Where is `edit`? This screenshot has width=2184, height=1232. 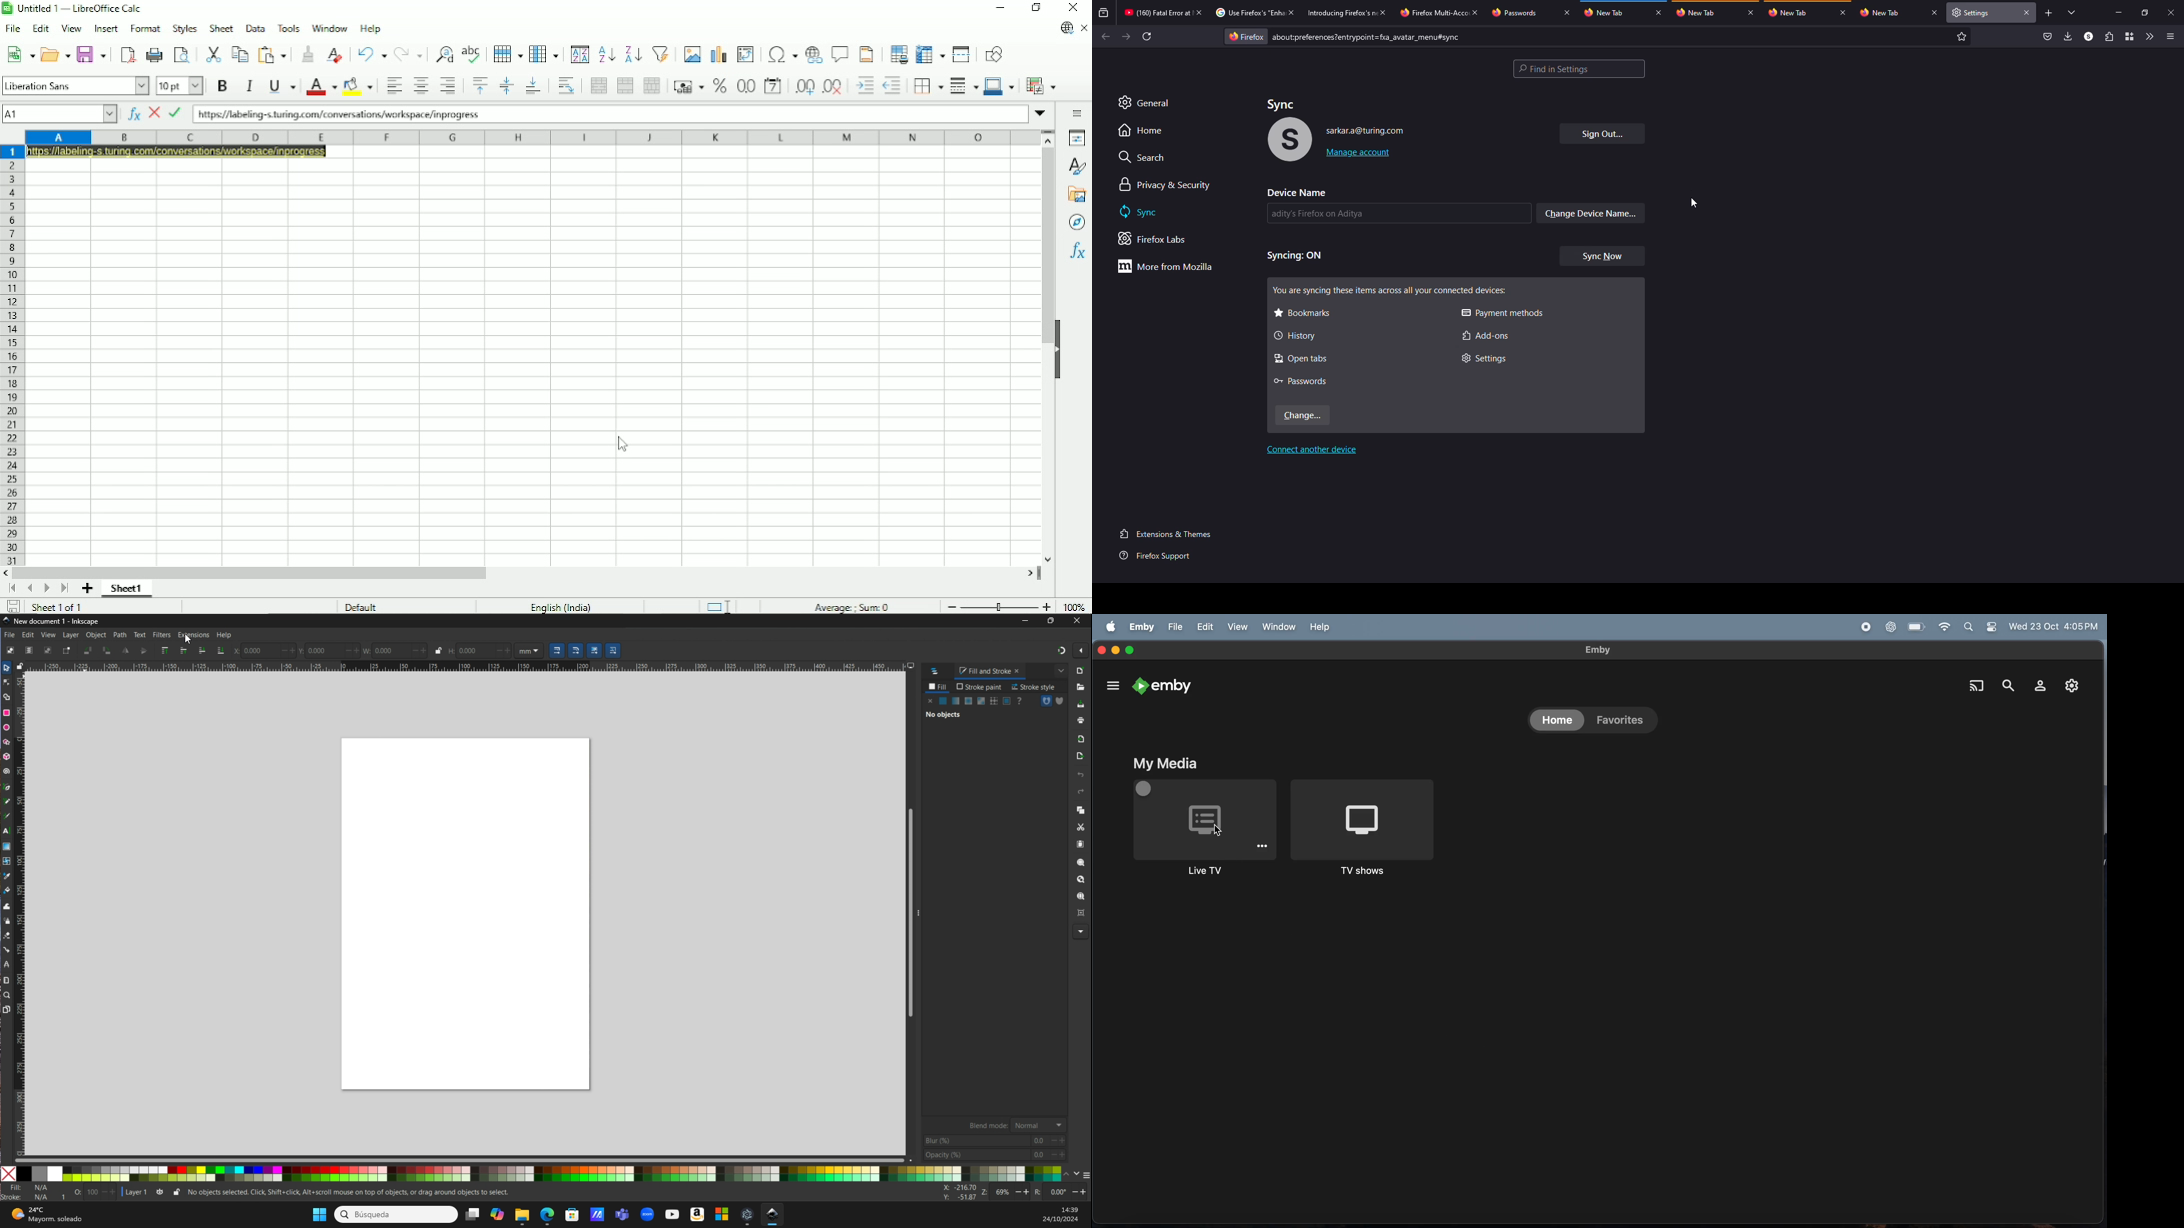 edit is located at coordinates (1204, 627).